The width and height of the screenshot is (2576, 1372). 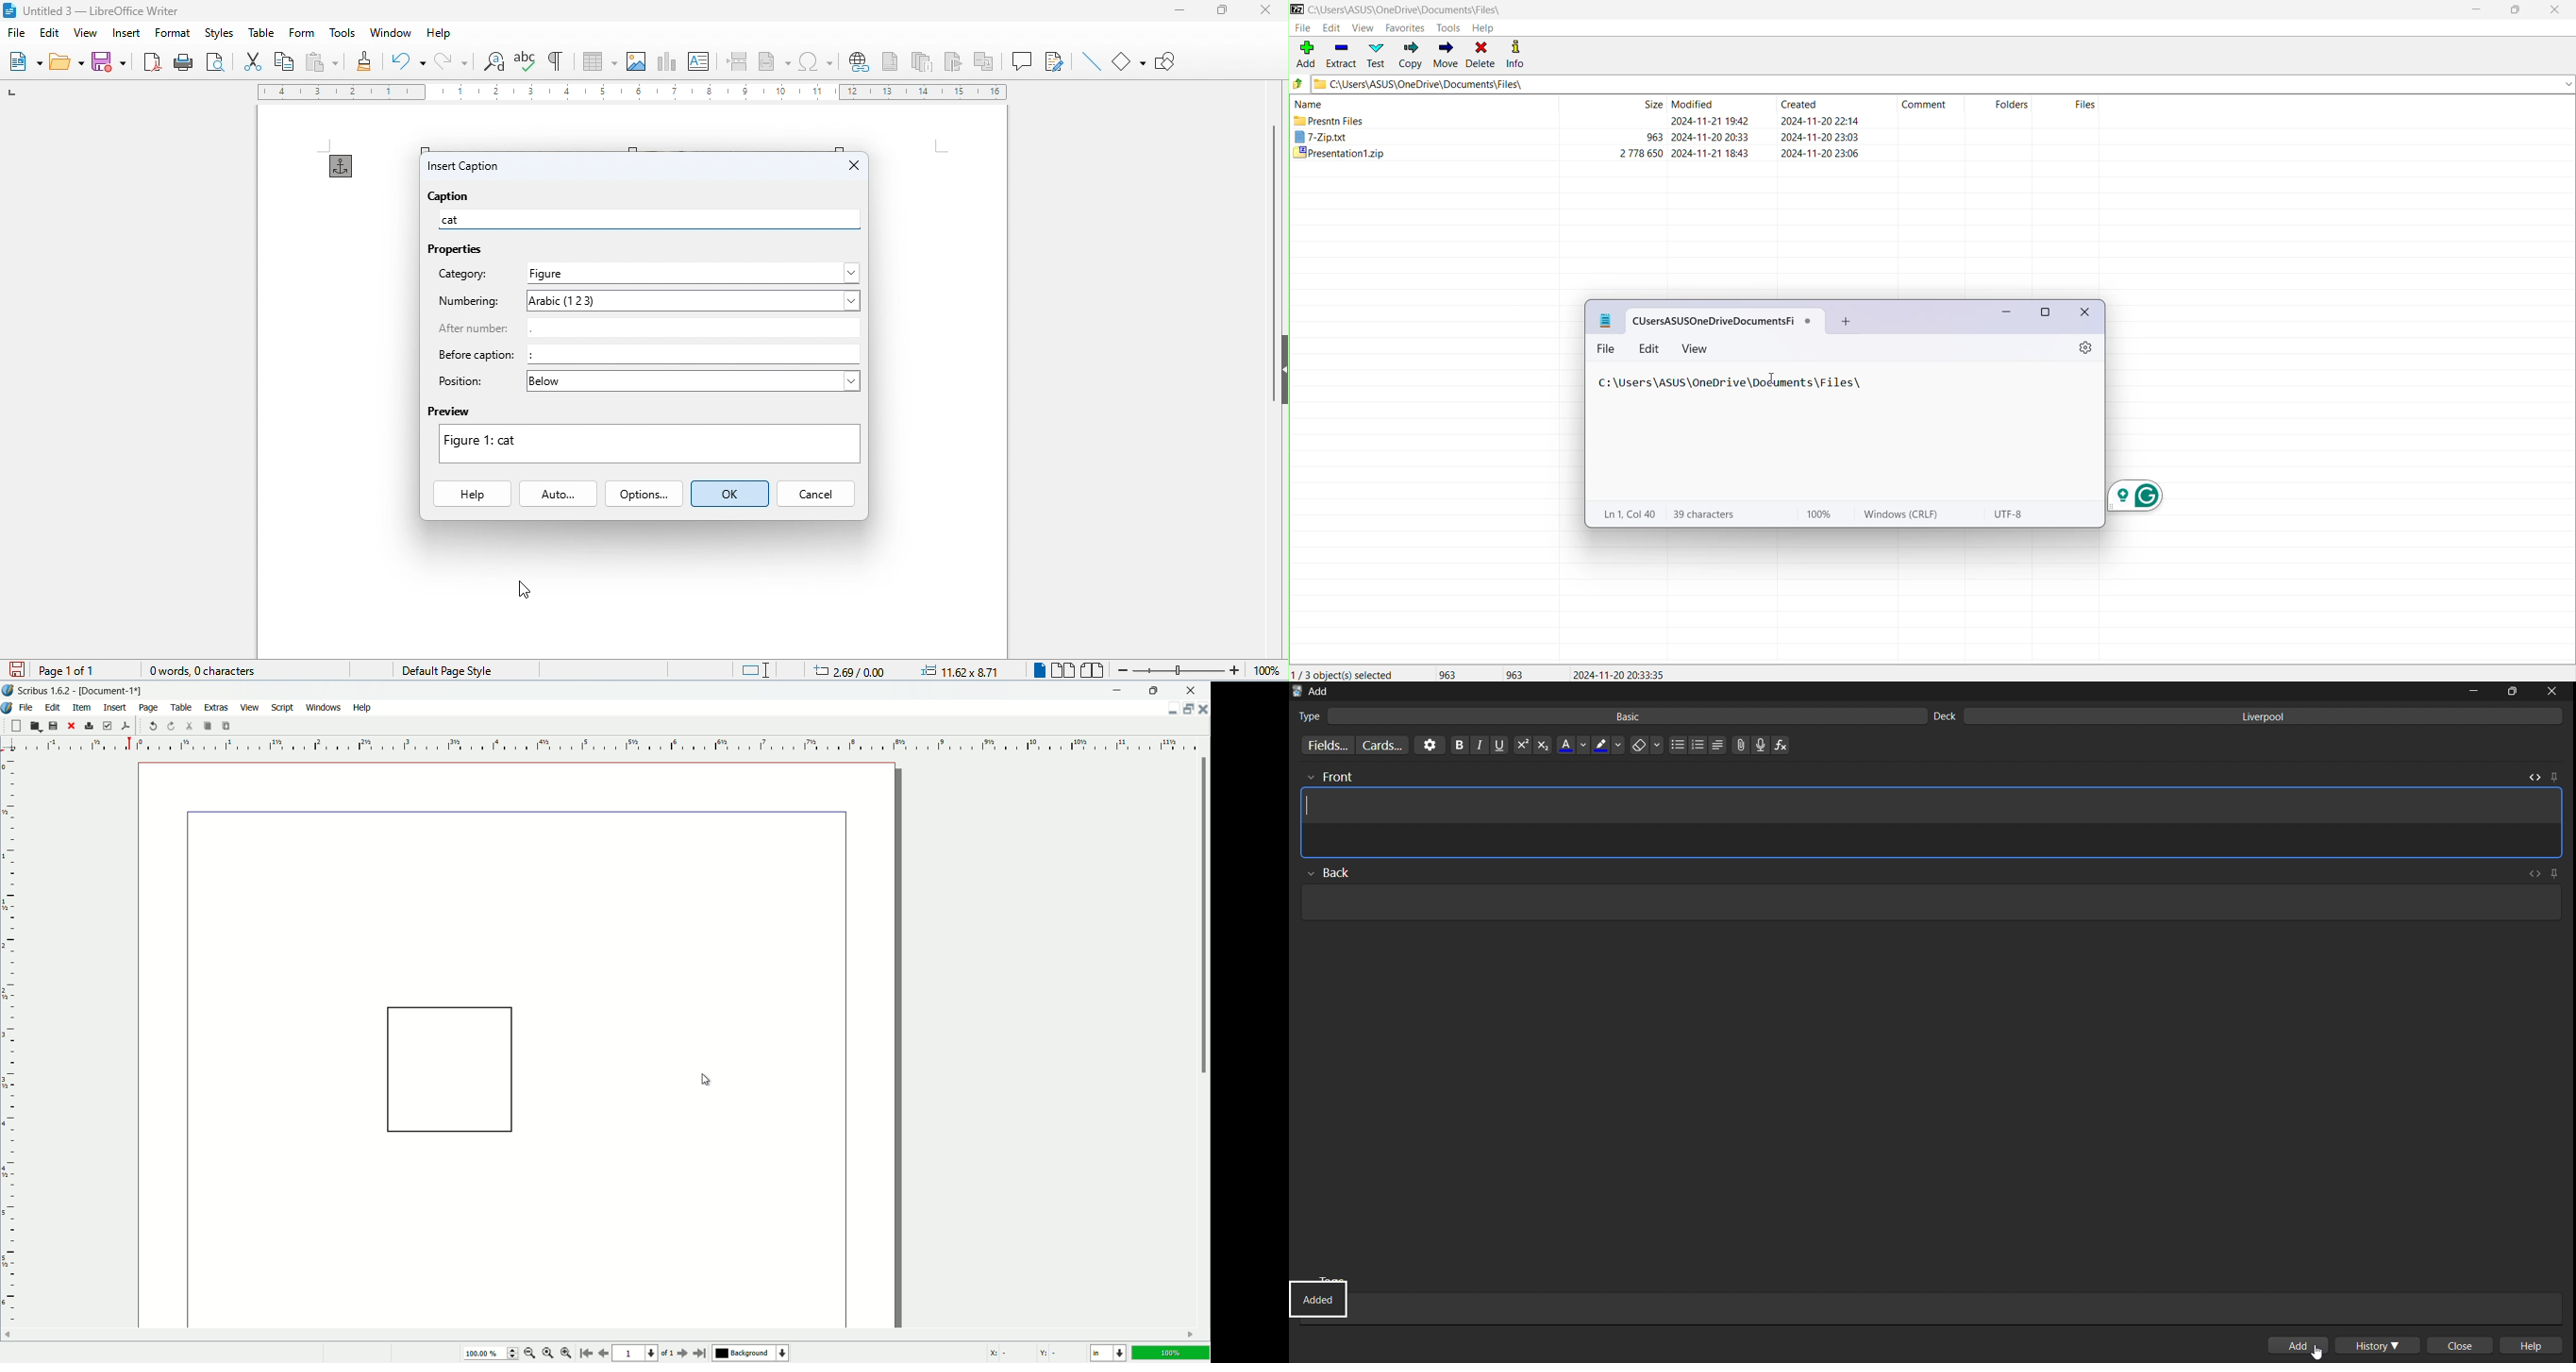 I want to click on edit, so click(x=50, y=33).